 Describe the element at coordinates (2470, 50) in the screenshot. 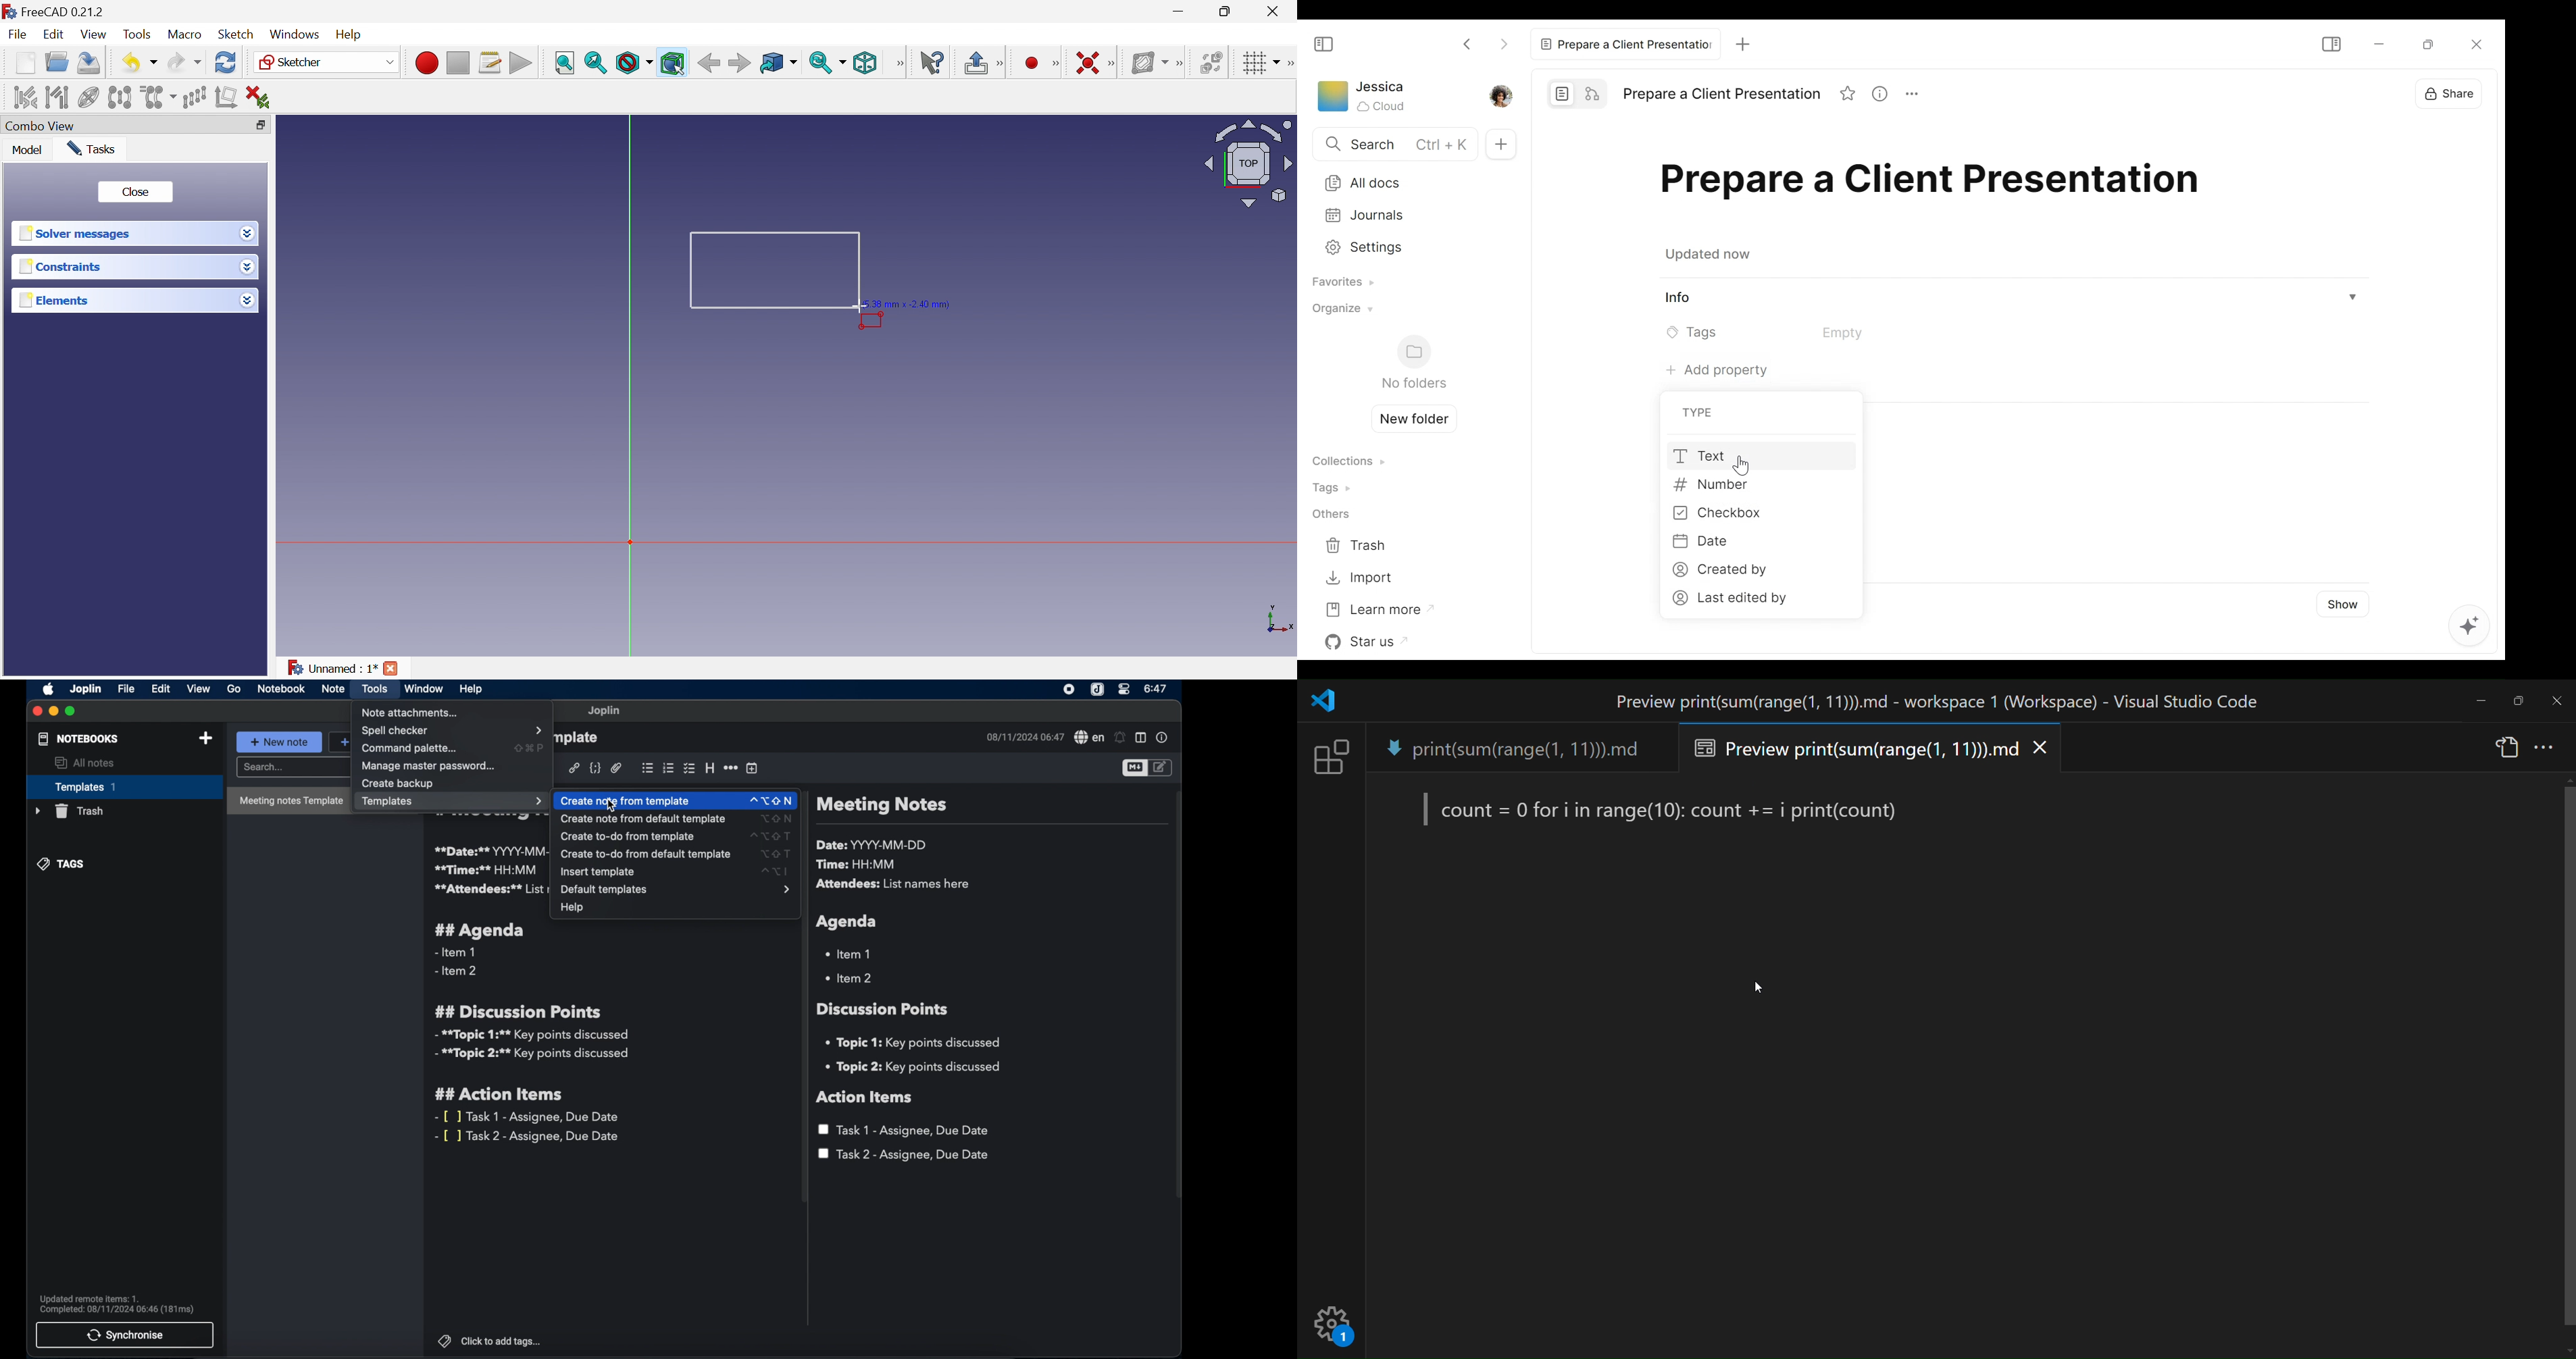

I see `Close` at that location.